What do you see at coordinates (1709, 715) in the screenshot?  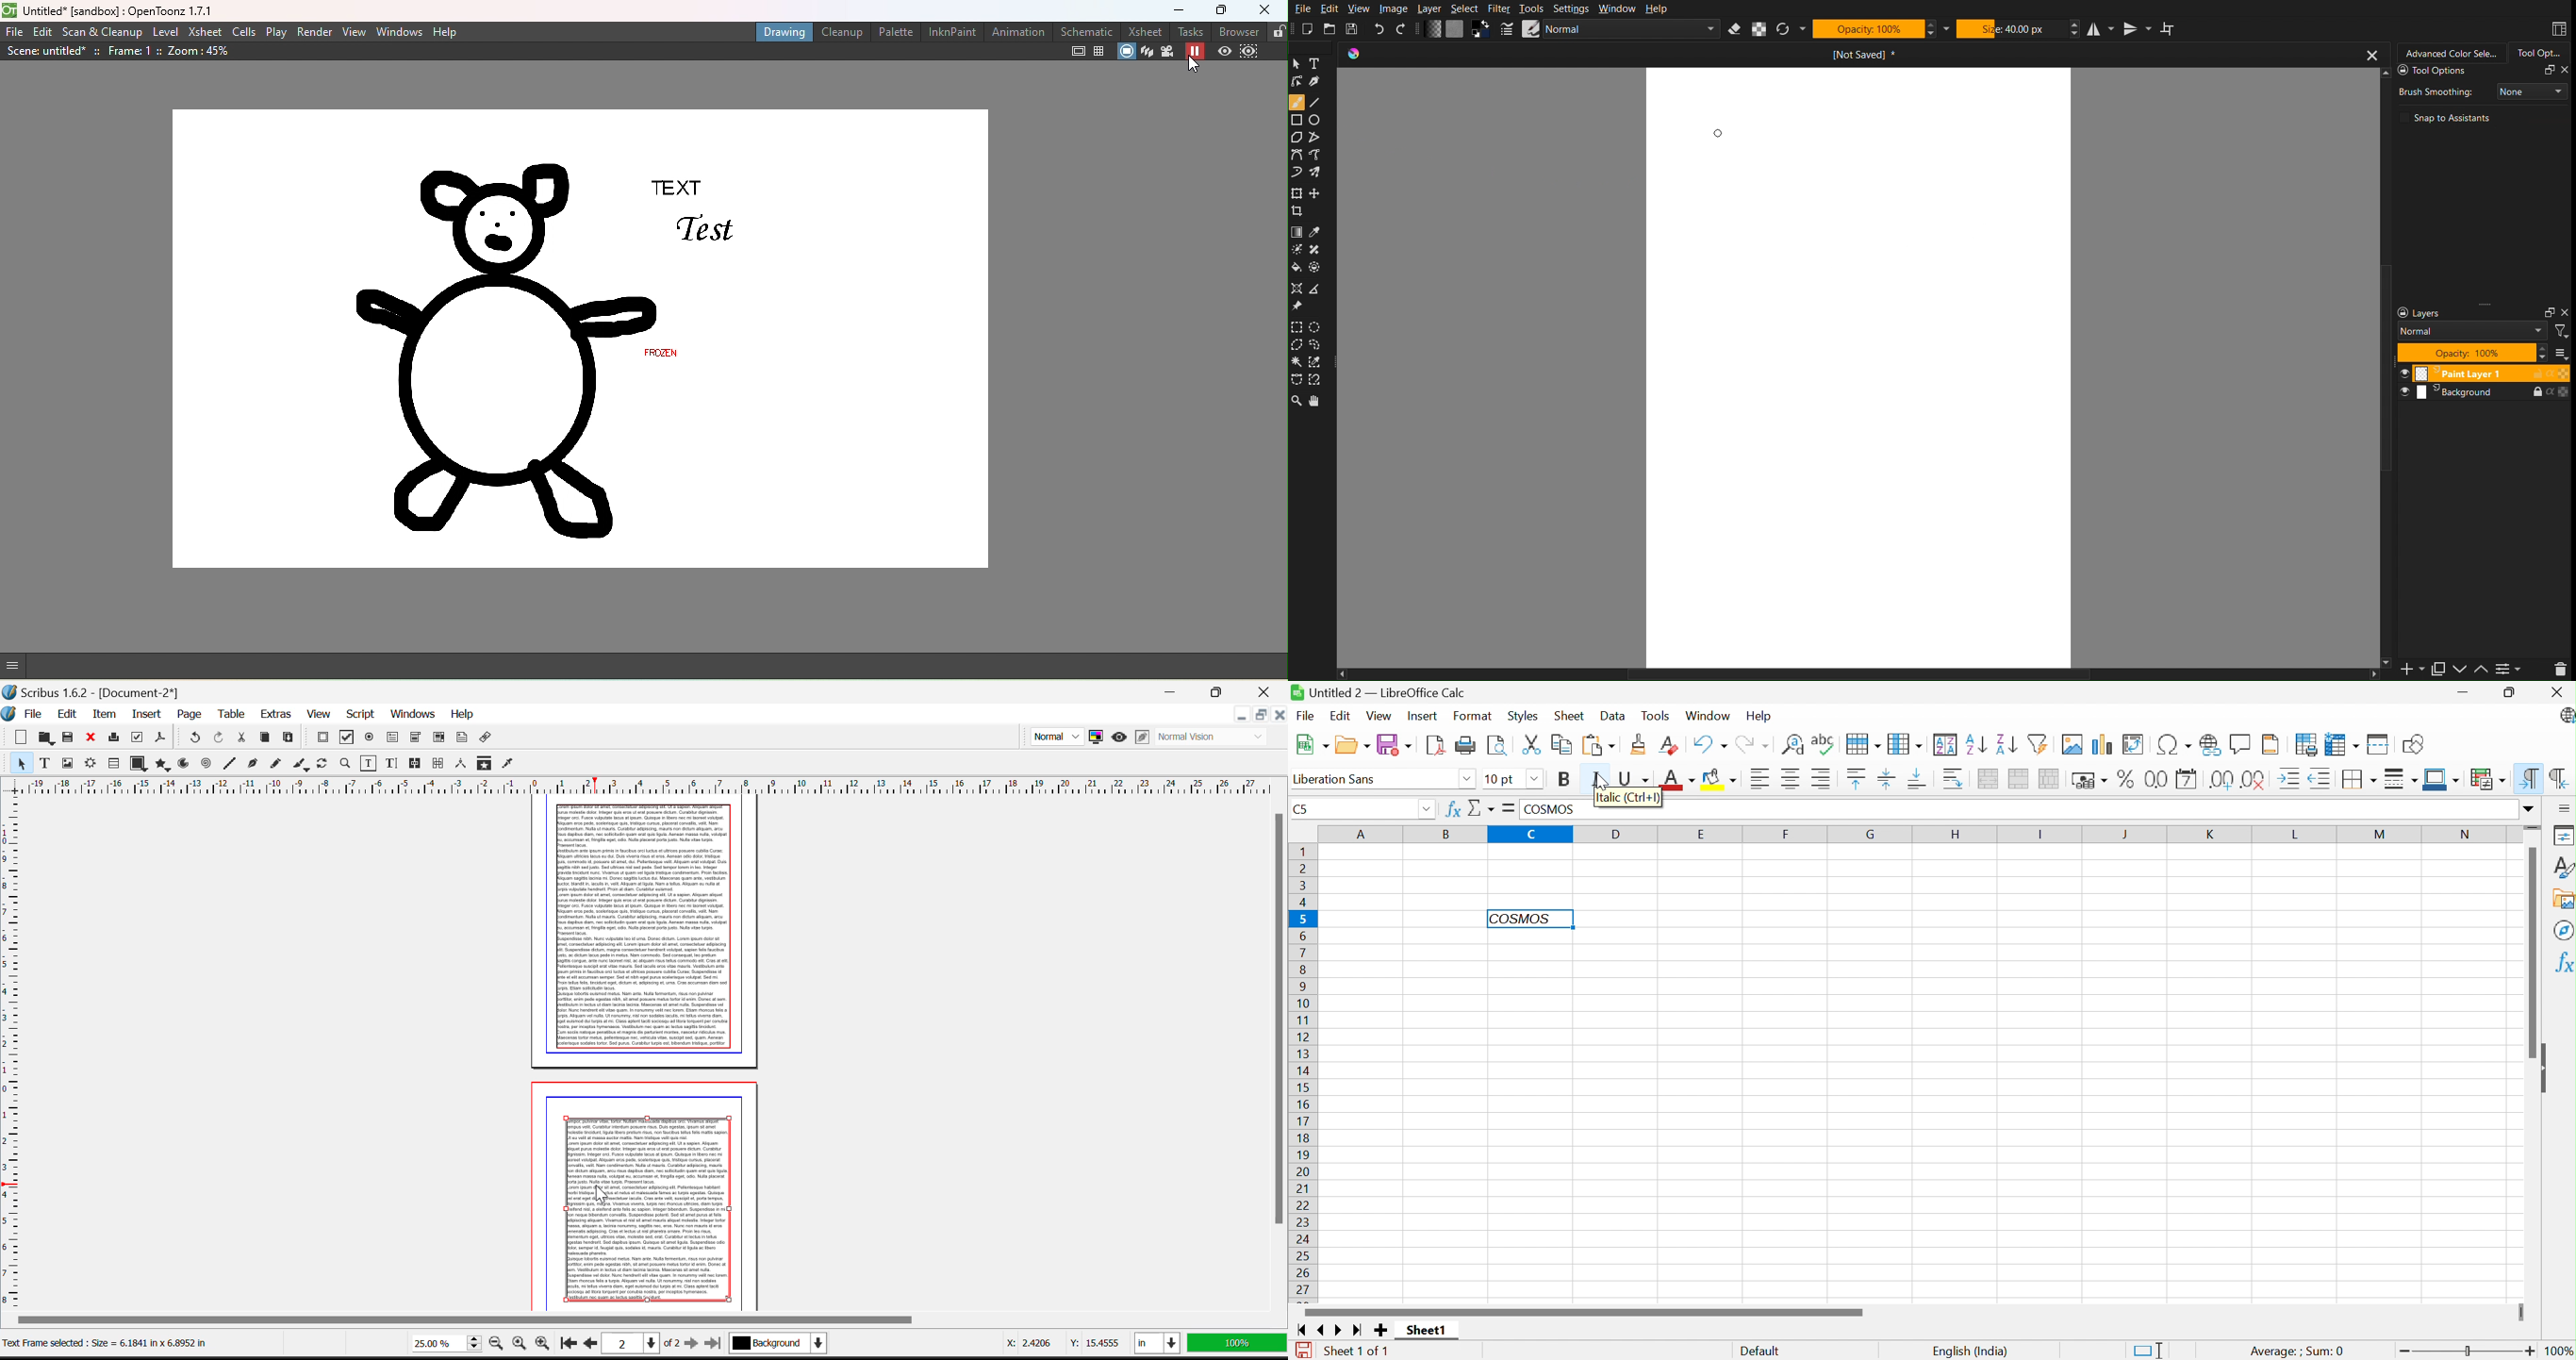 I see `Window` at bounding box center [1709, 715].